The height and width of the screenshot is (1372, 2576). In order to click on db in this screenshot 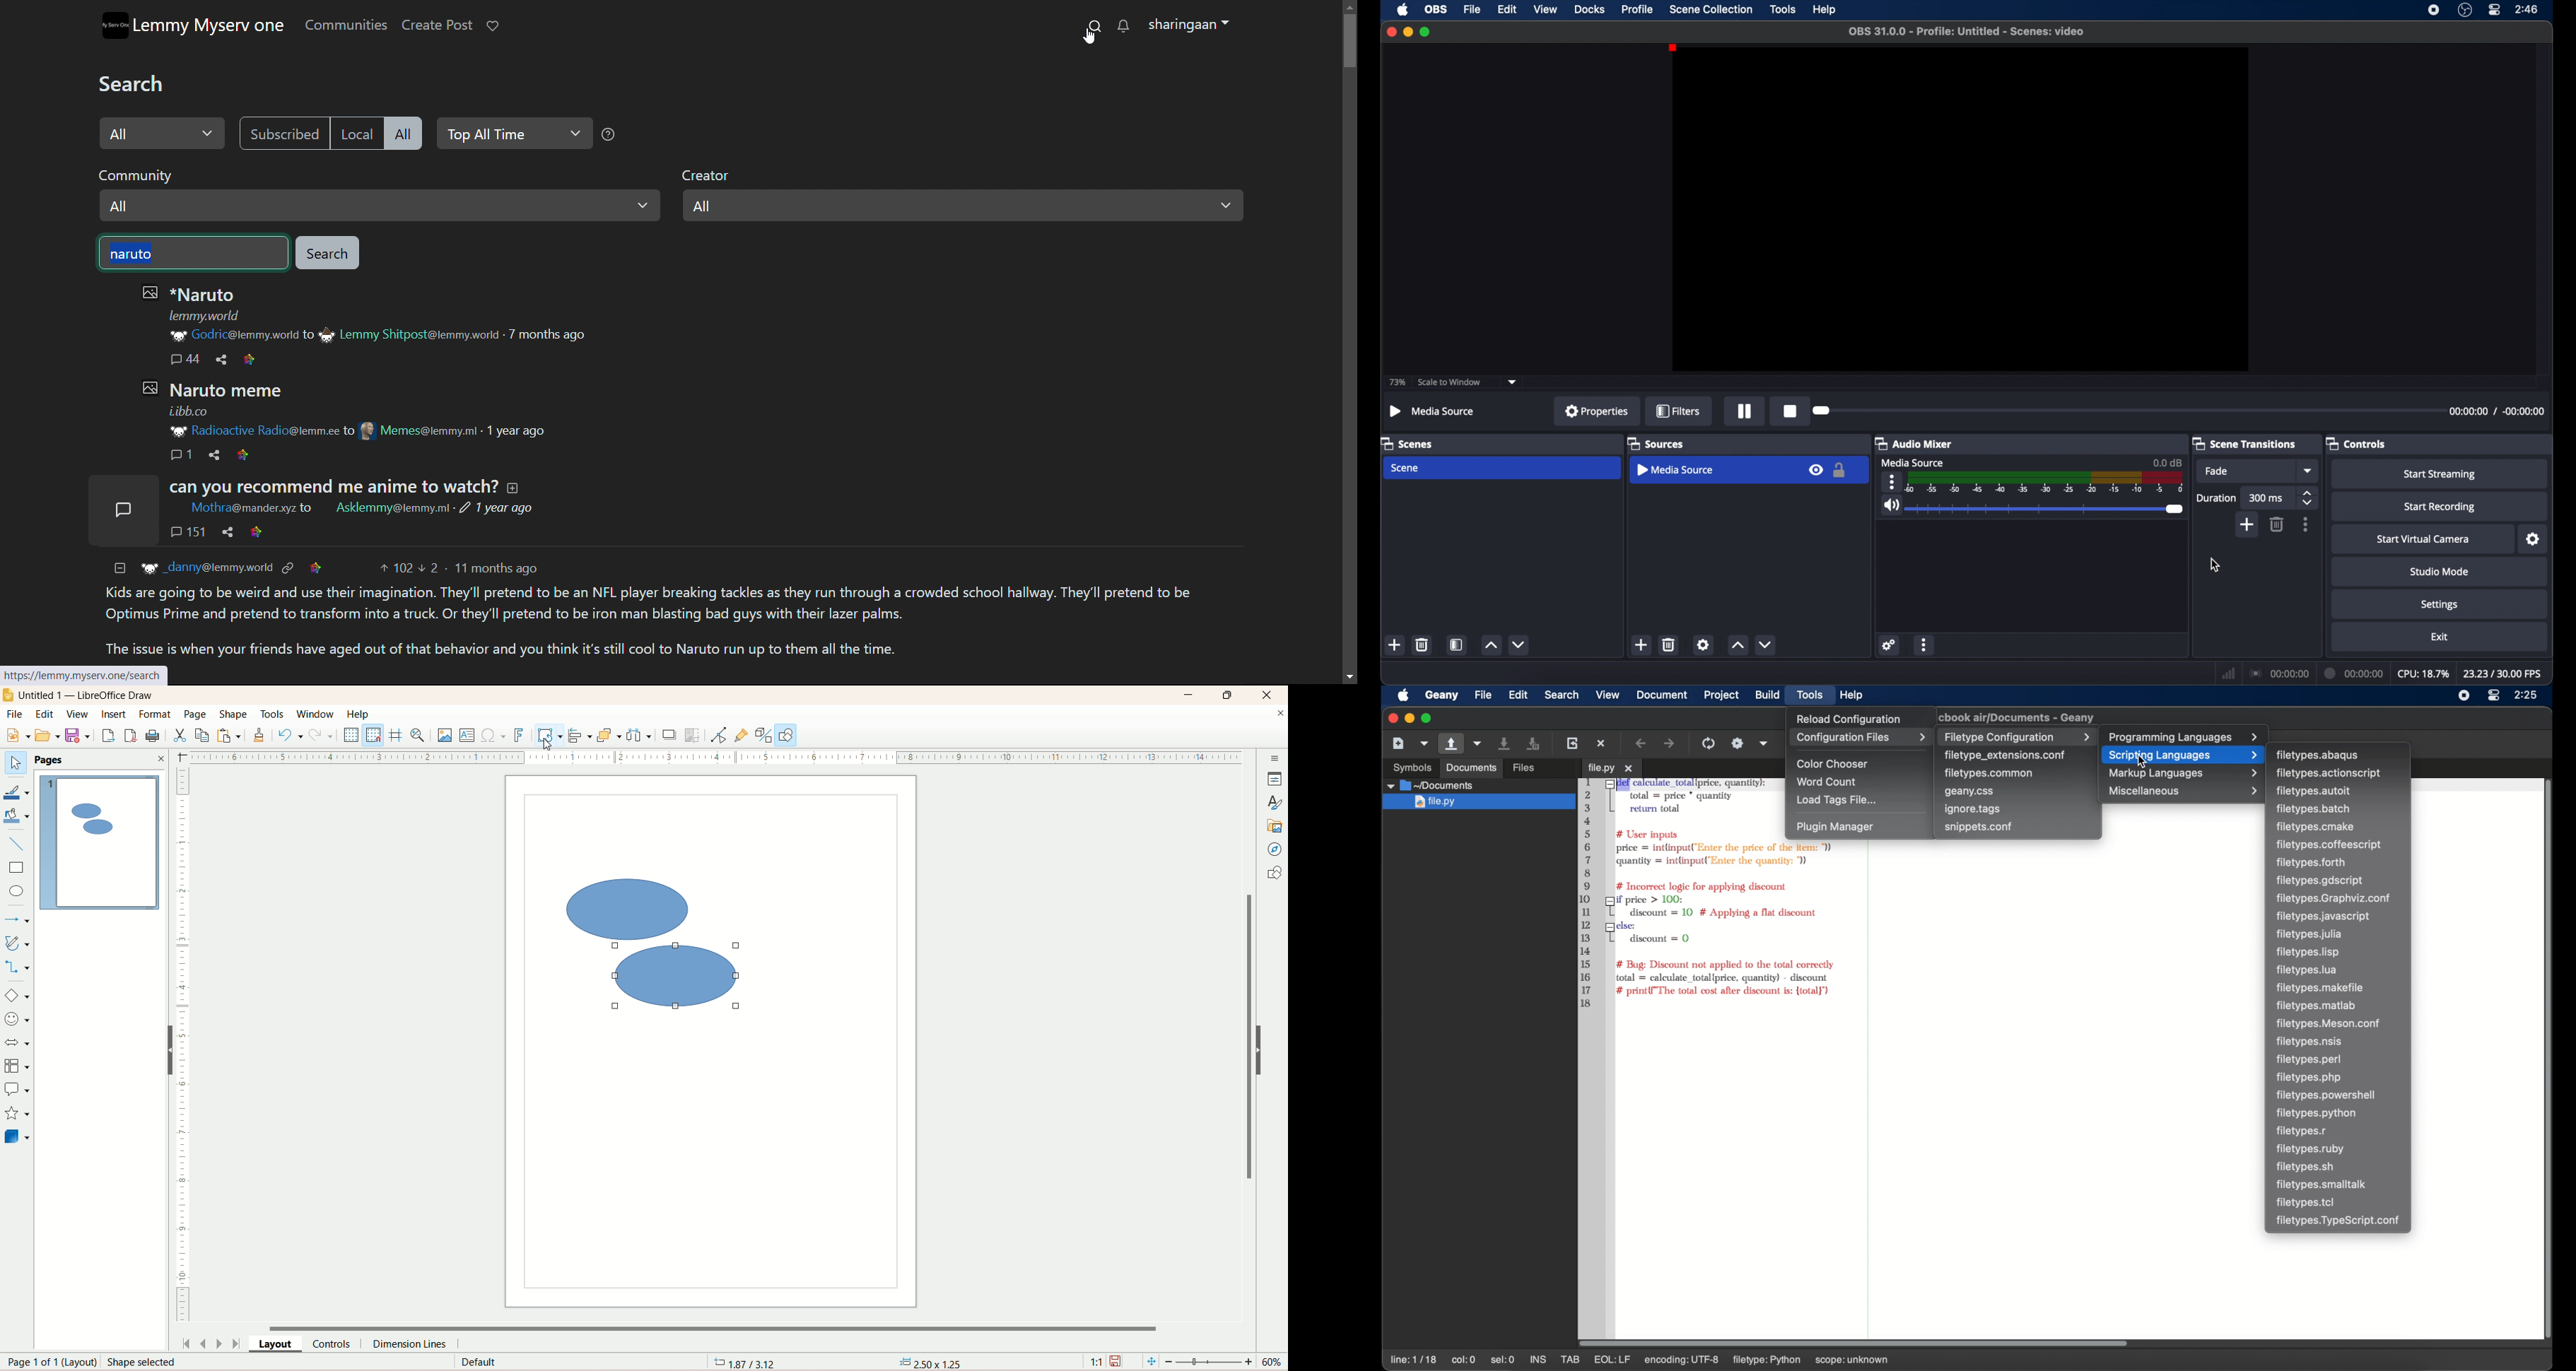, I will do `click(2153, 462)`.